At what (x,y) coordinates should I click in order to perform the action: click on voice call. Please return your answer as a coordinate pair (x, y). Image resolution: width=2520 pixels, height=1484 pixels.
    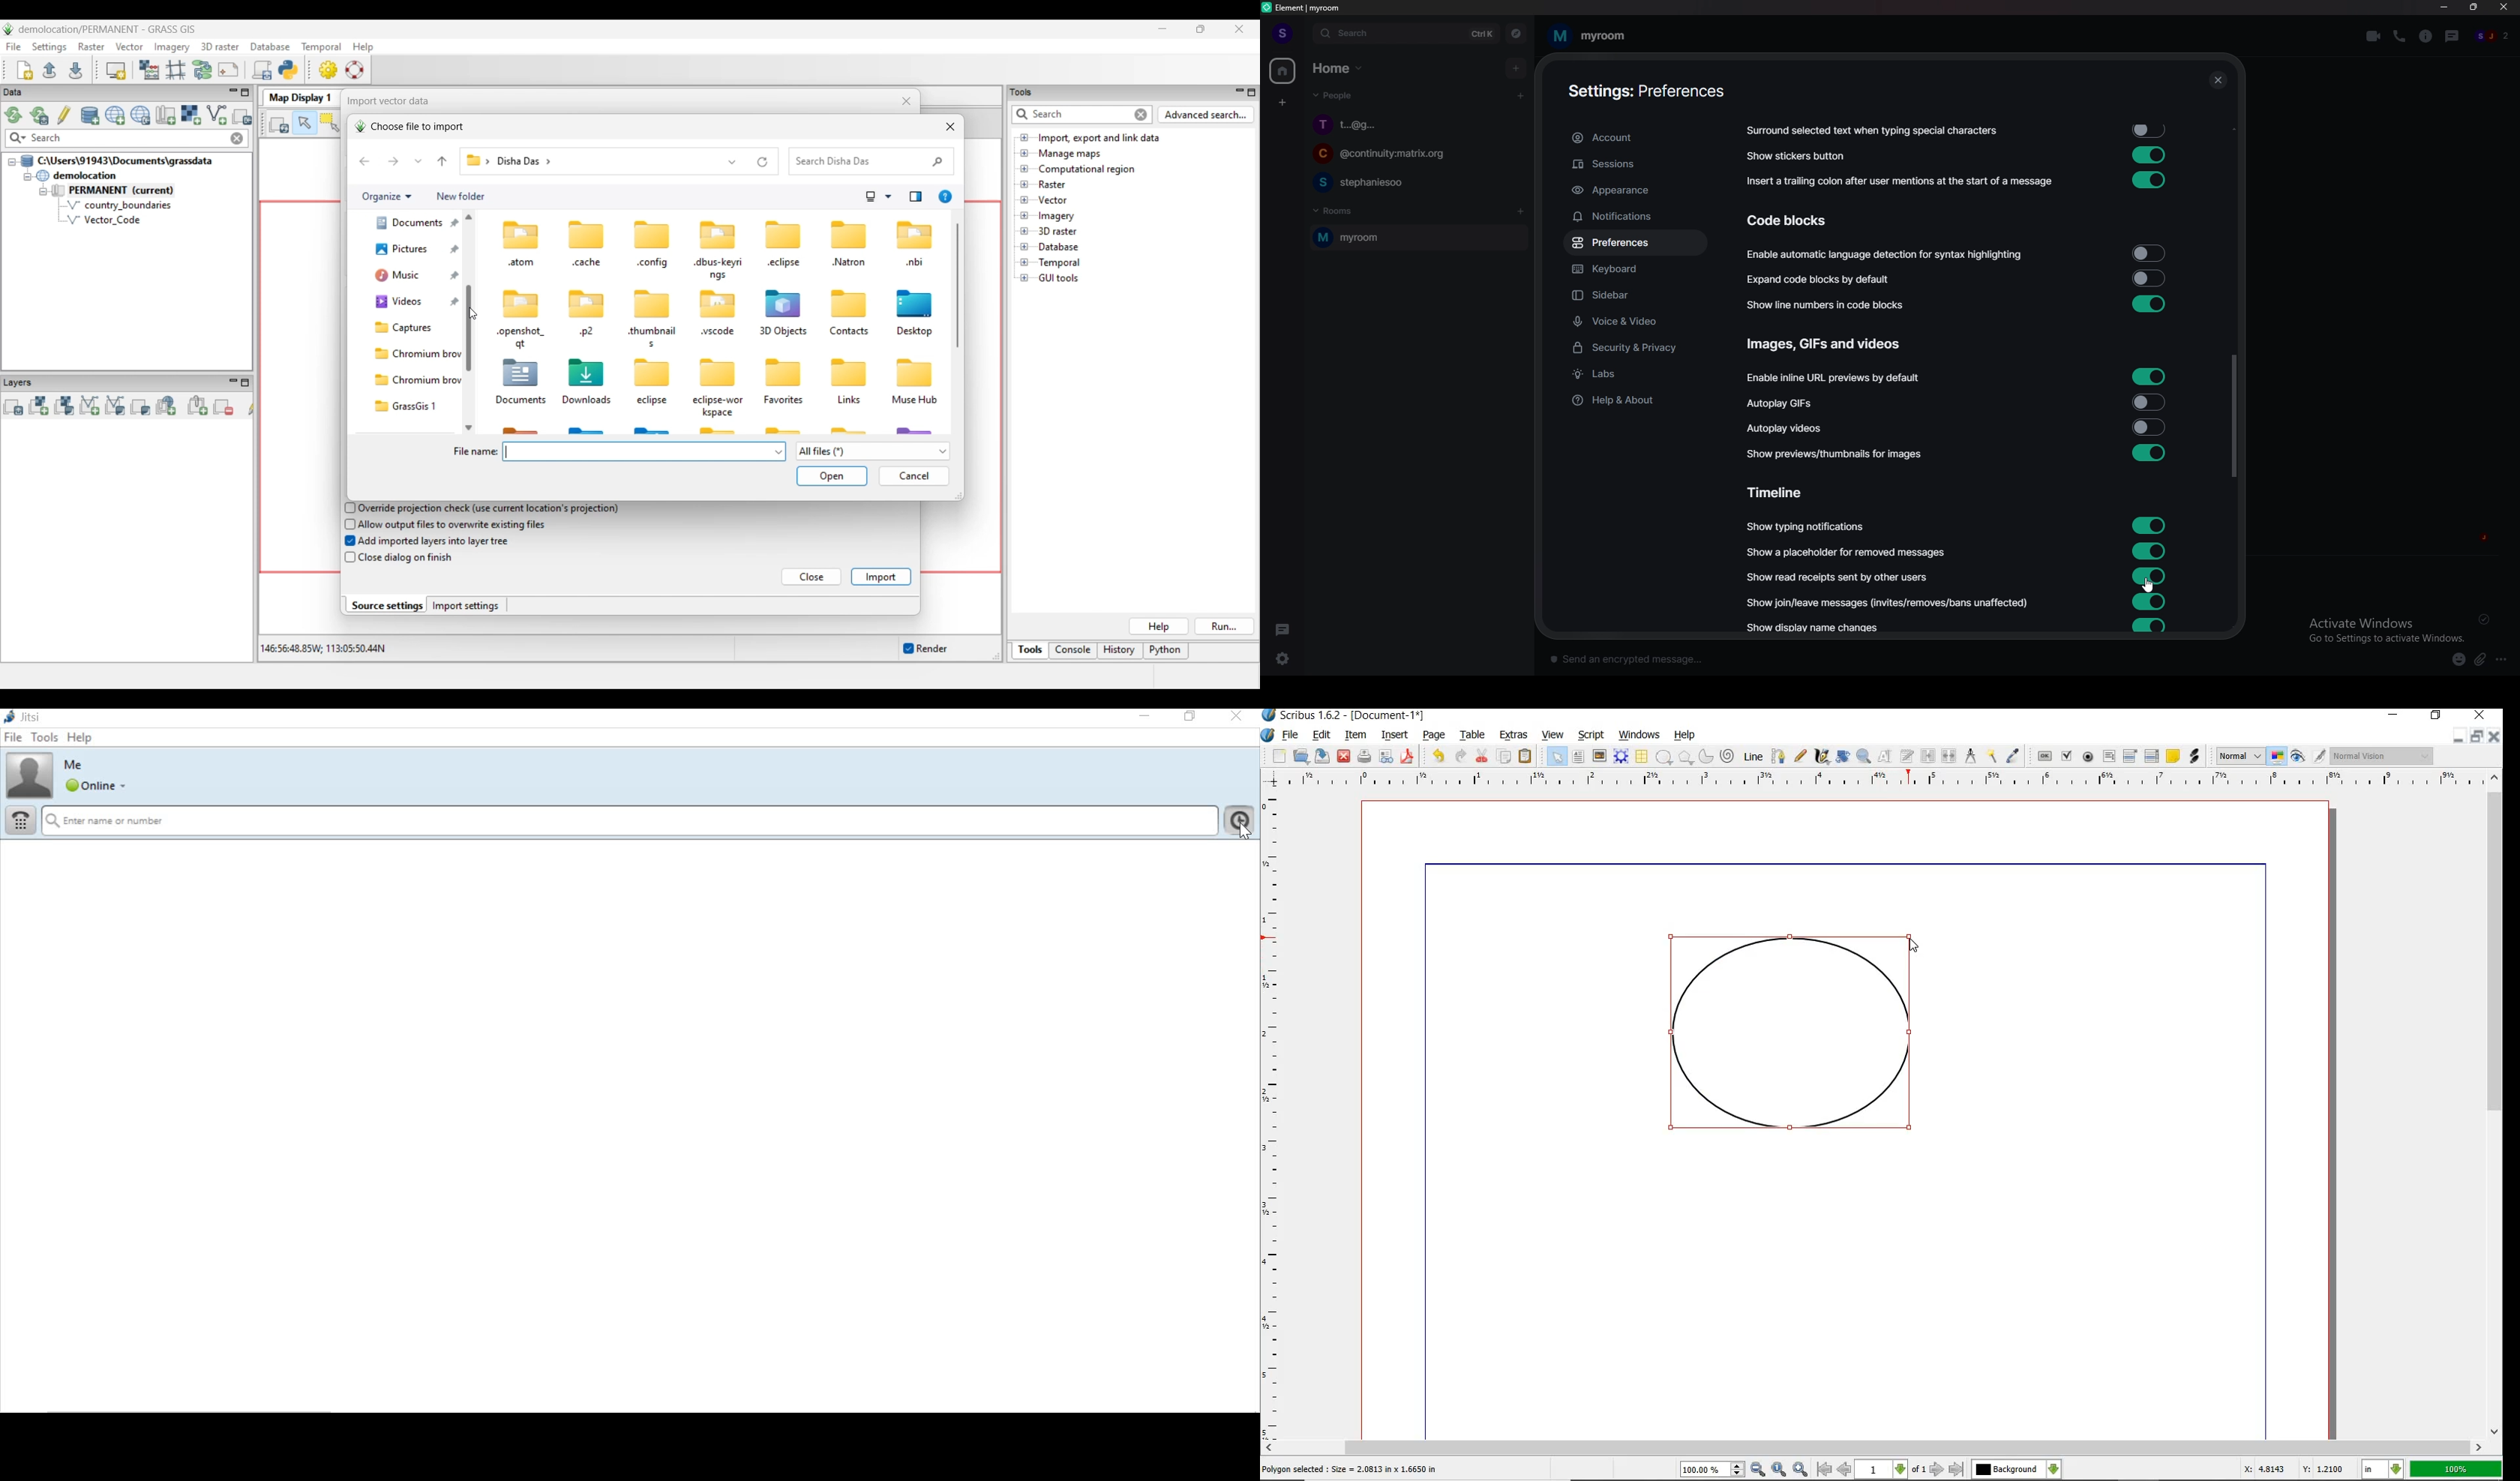
    Looking at the image, I should click on (2399, 35).